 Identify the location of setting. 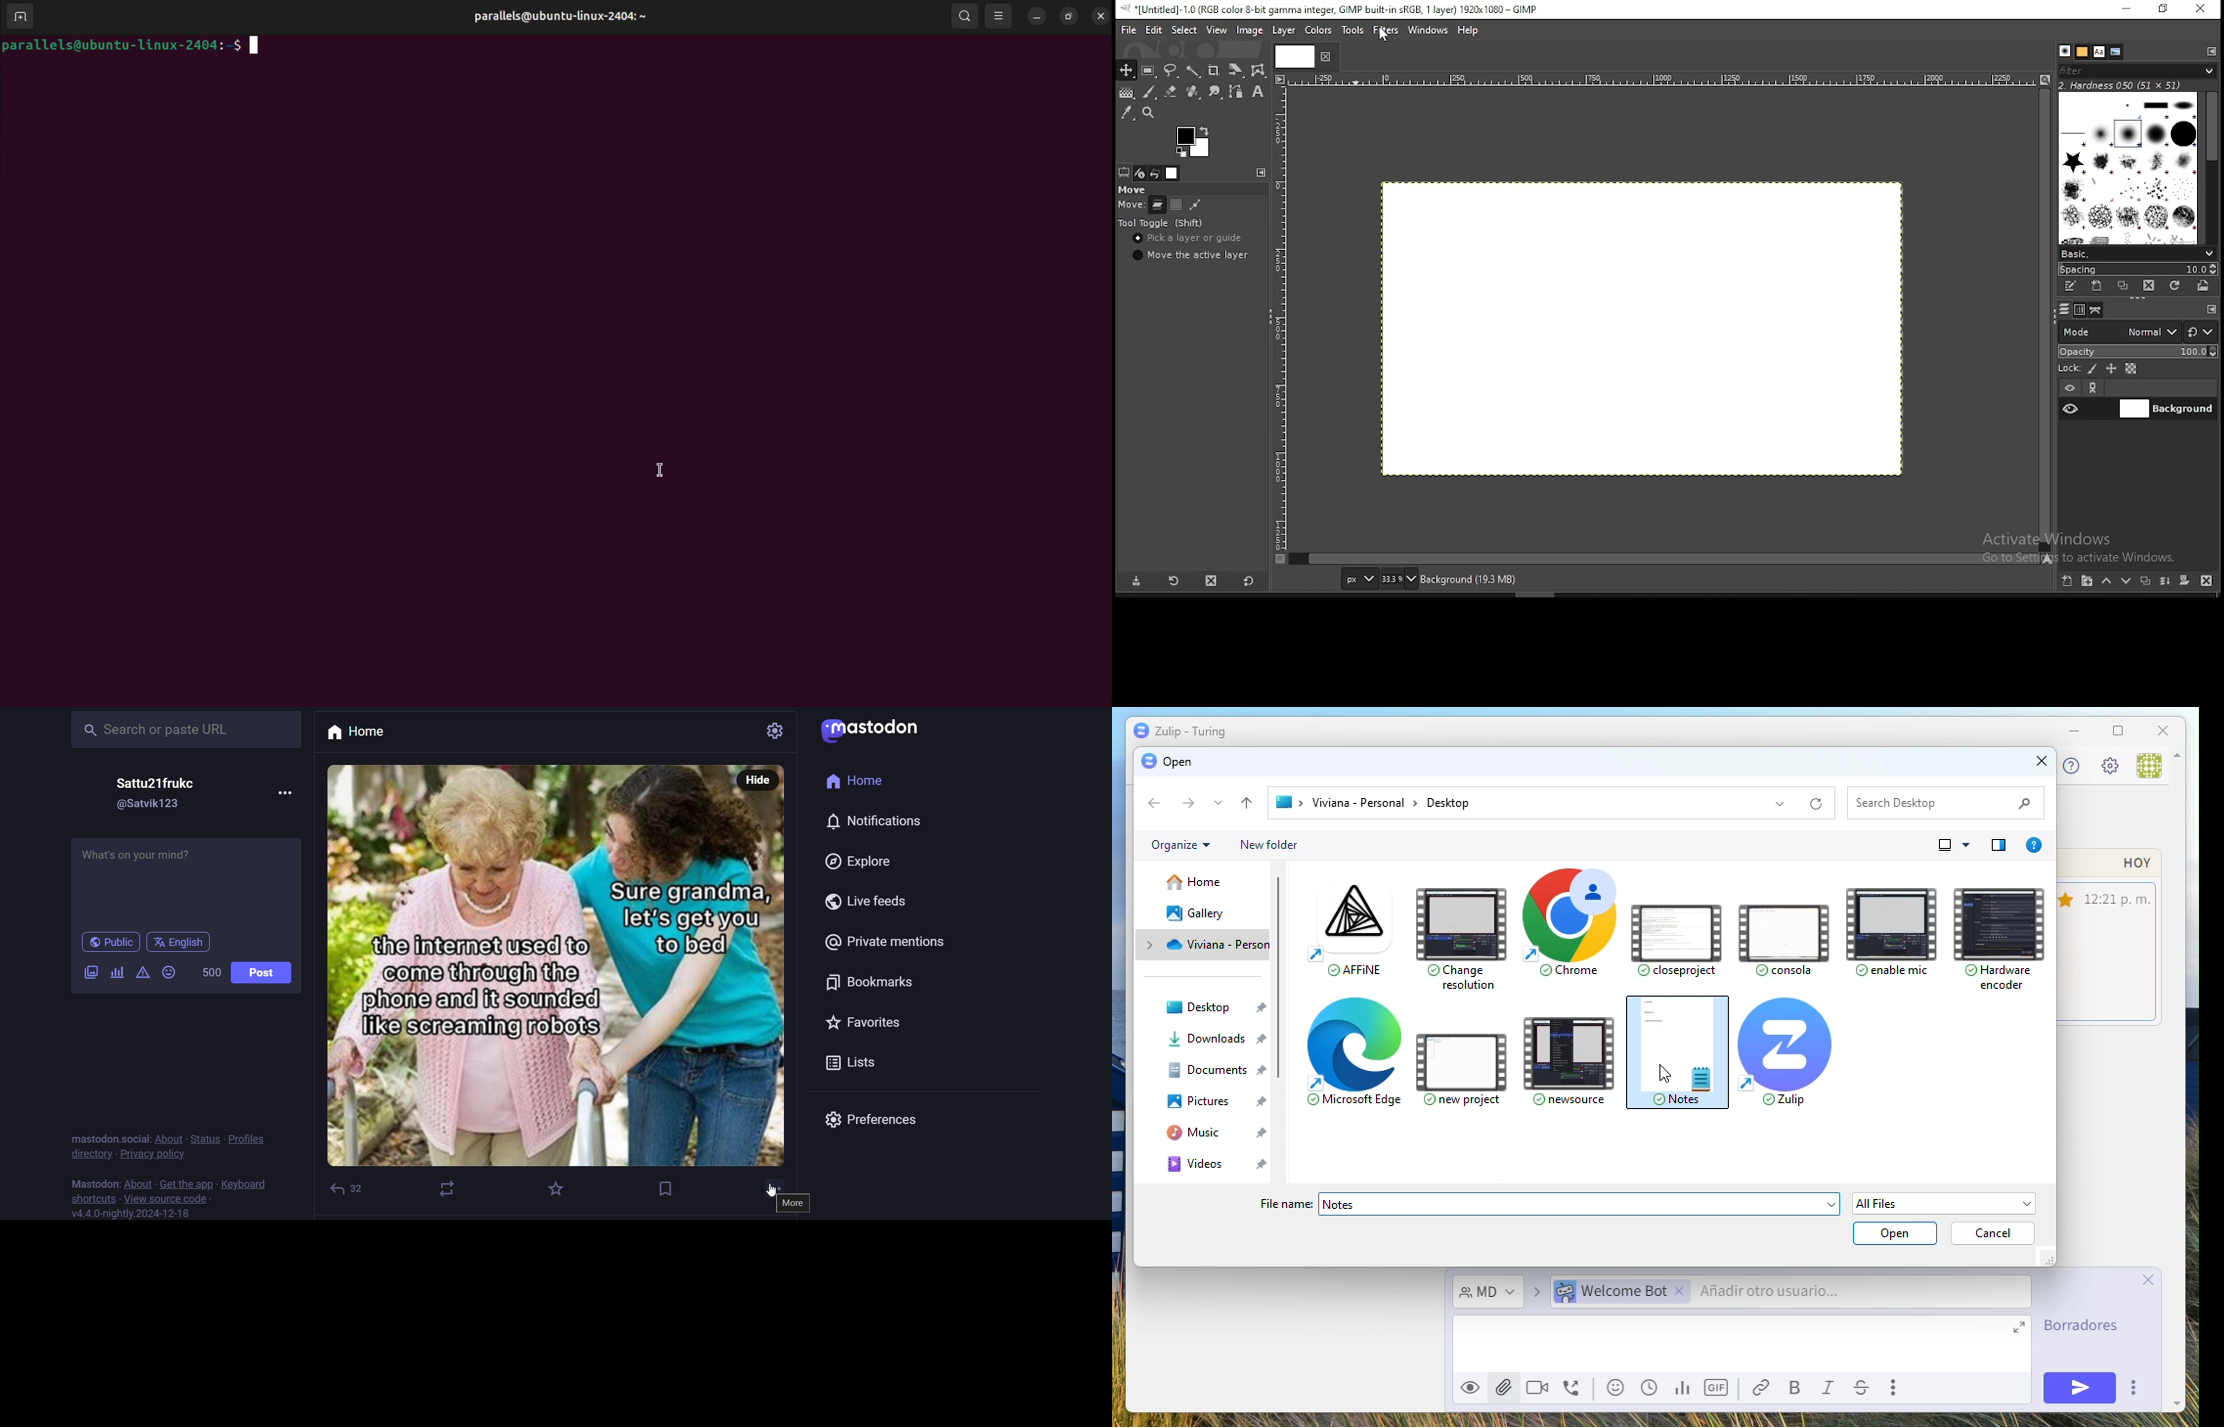
(755, 729).